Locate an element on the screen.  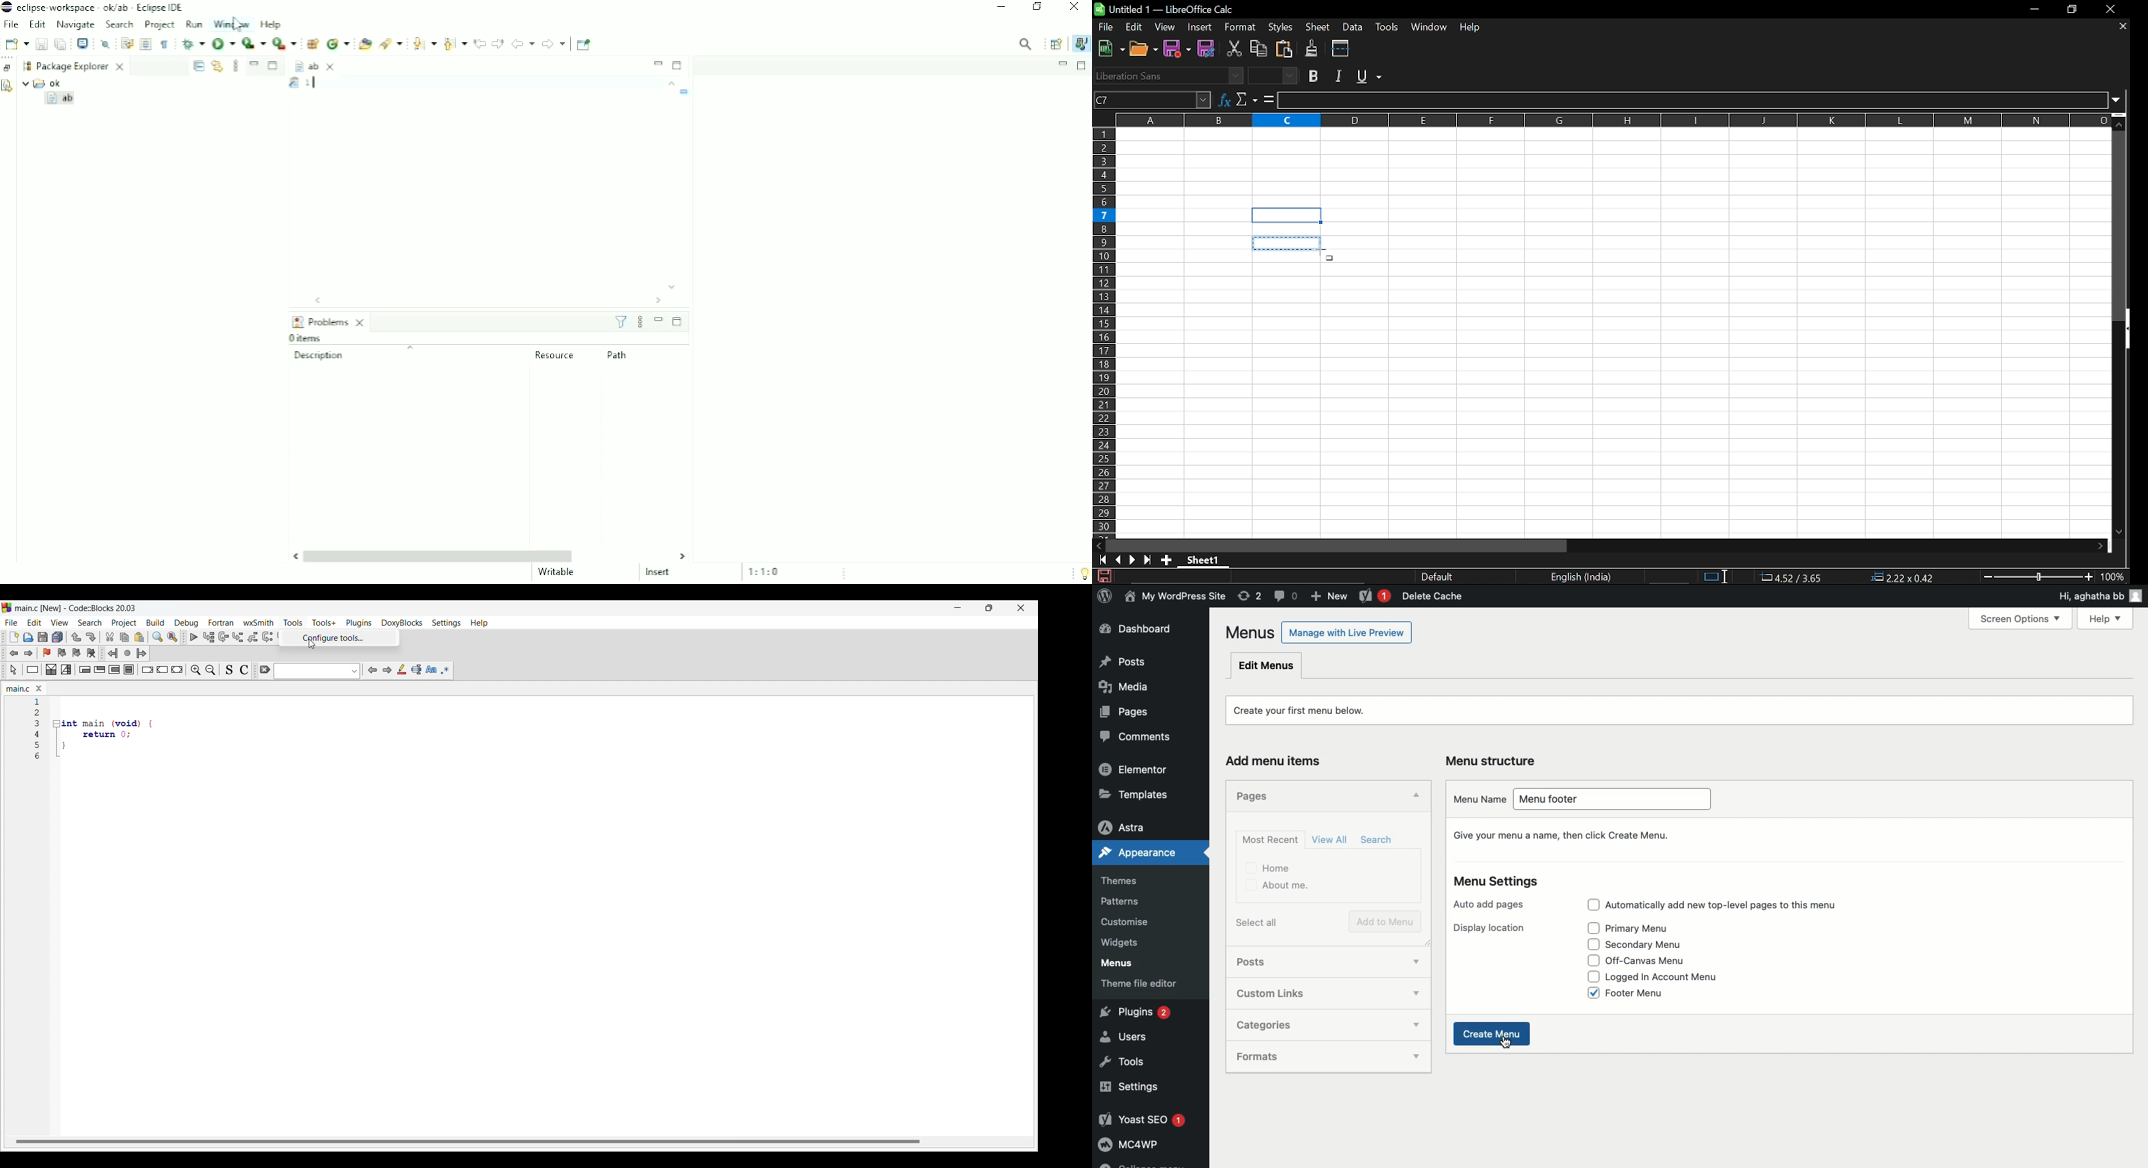
Select is located at coordinates (13, 670).